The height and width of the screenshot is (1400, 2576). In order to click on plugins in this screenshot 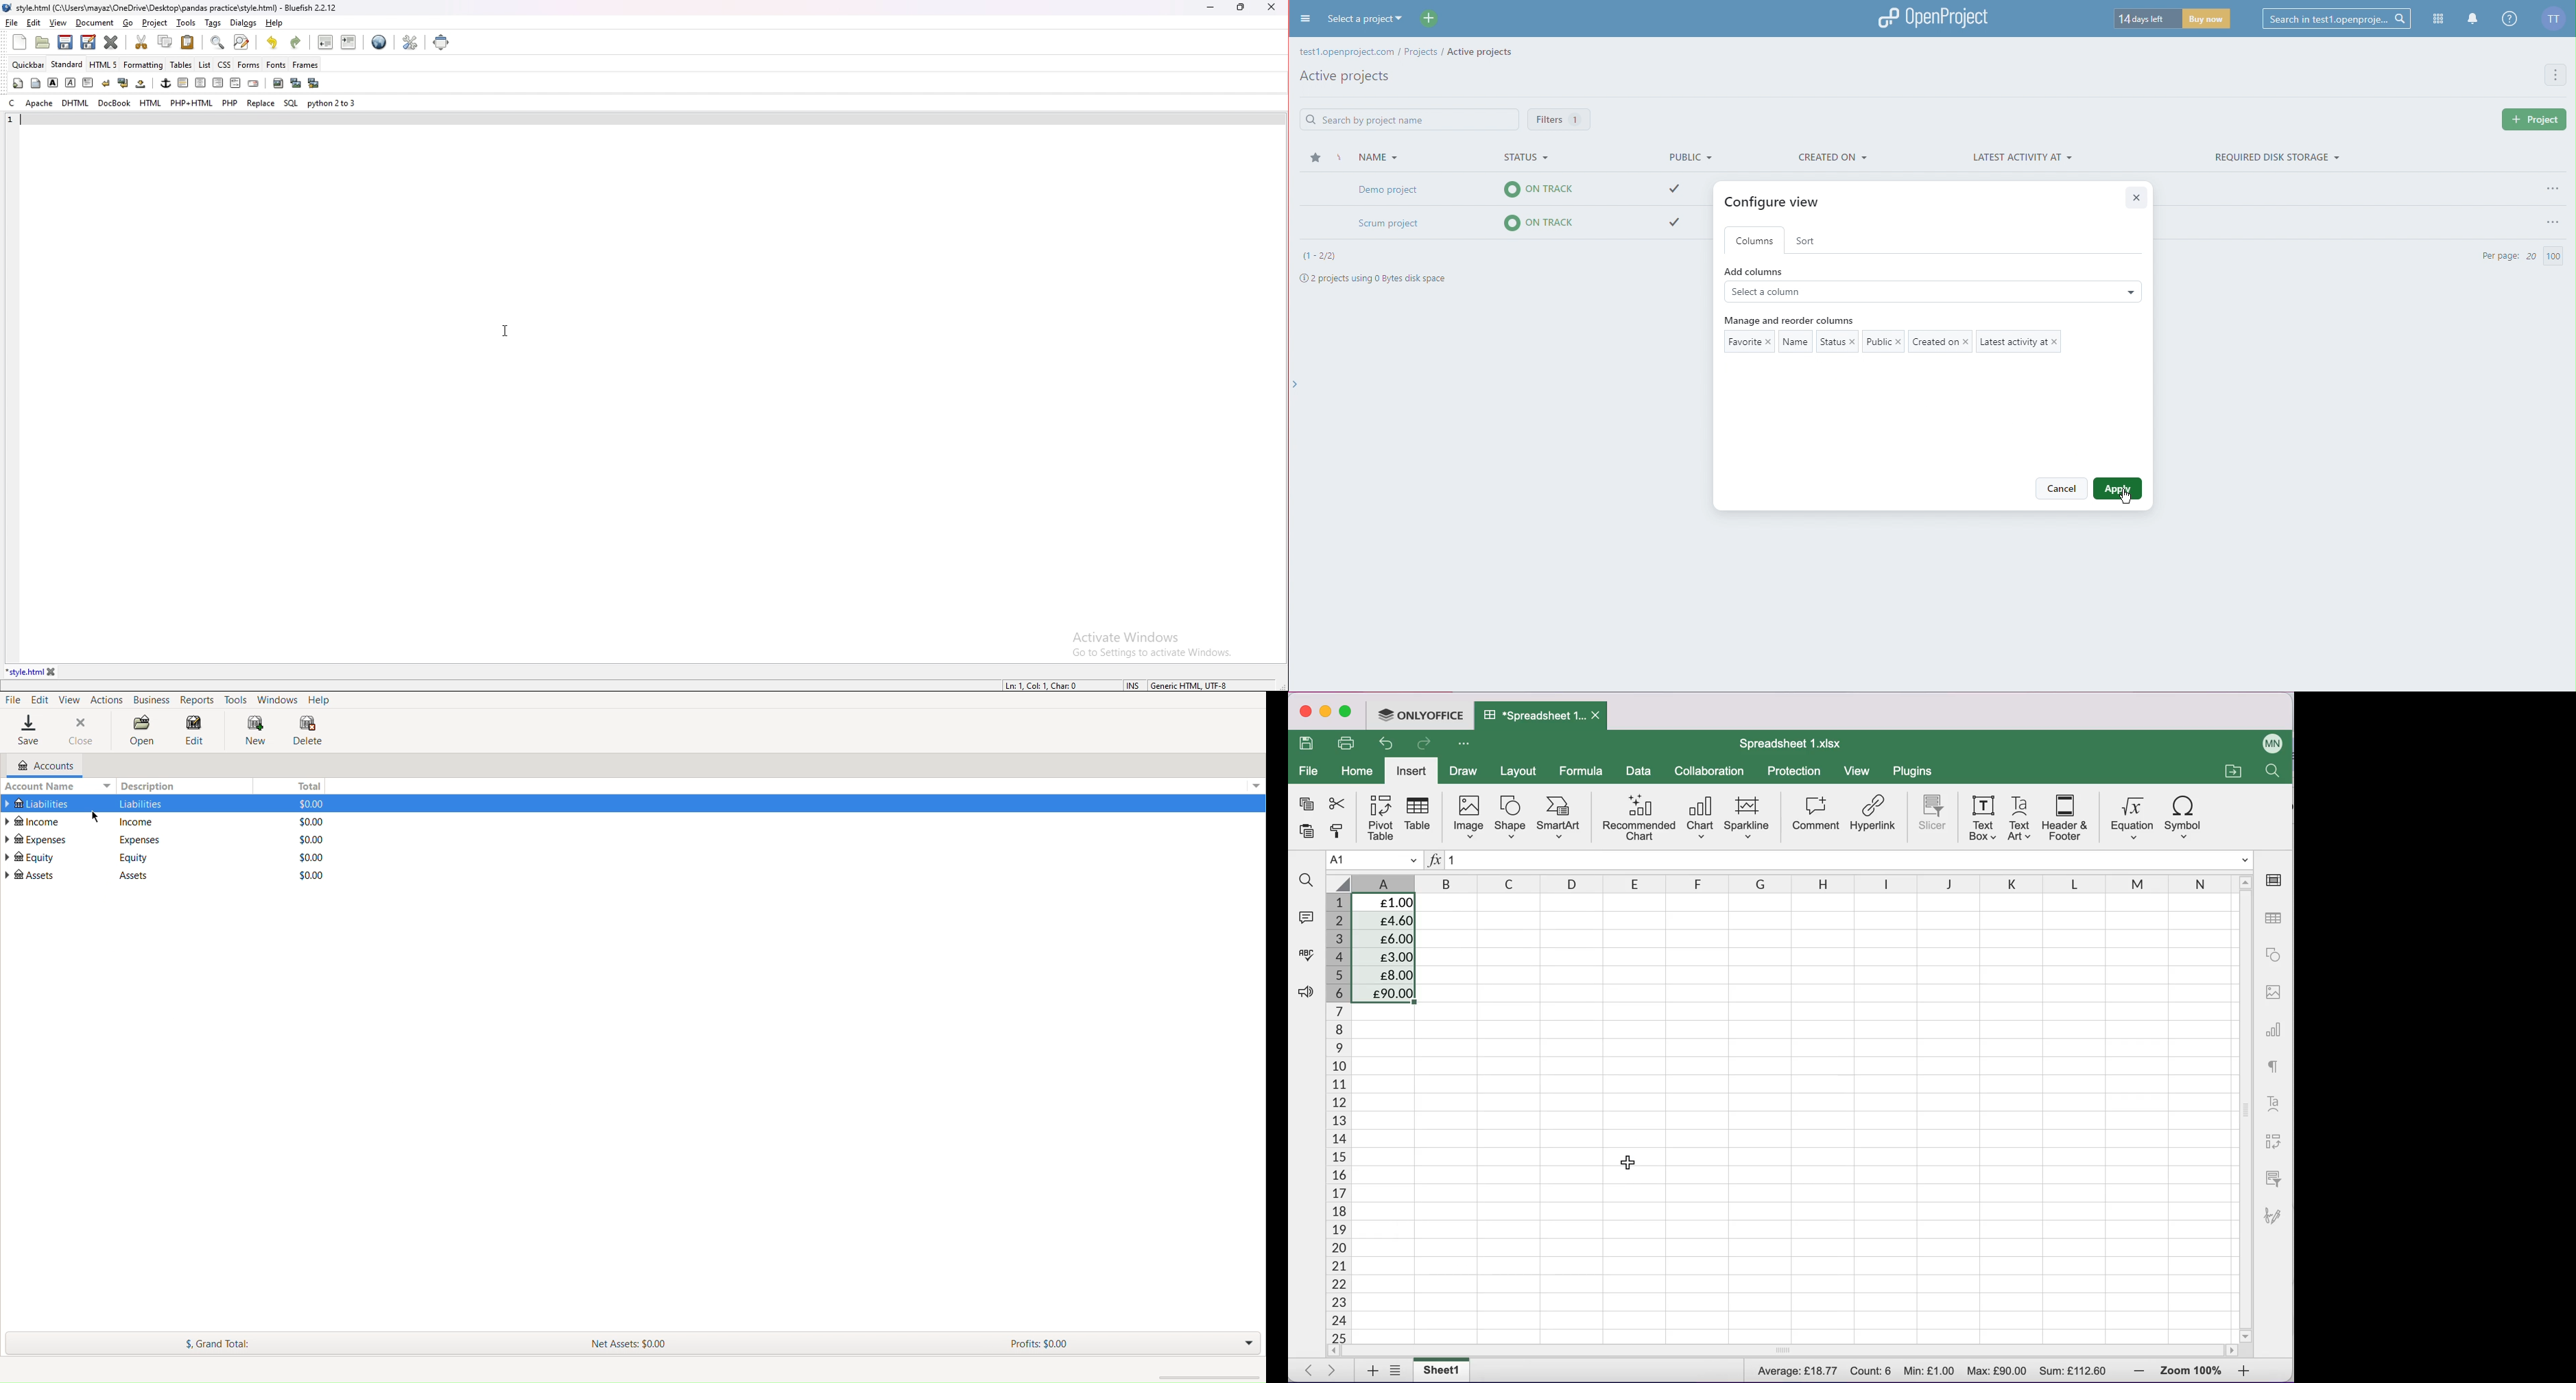, I will do `click(1914, 772)`.